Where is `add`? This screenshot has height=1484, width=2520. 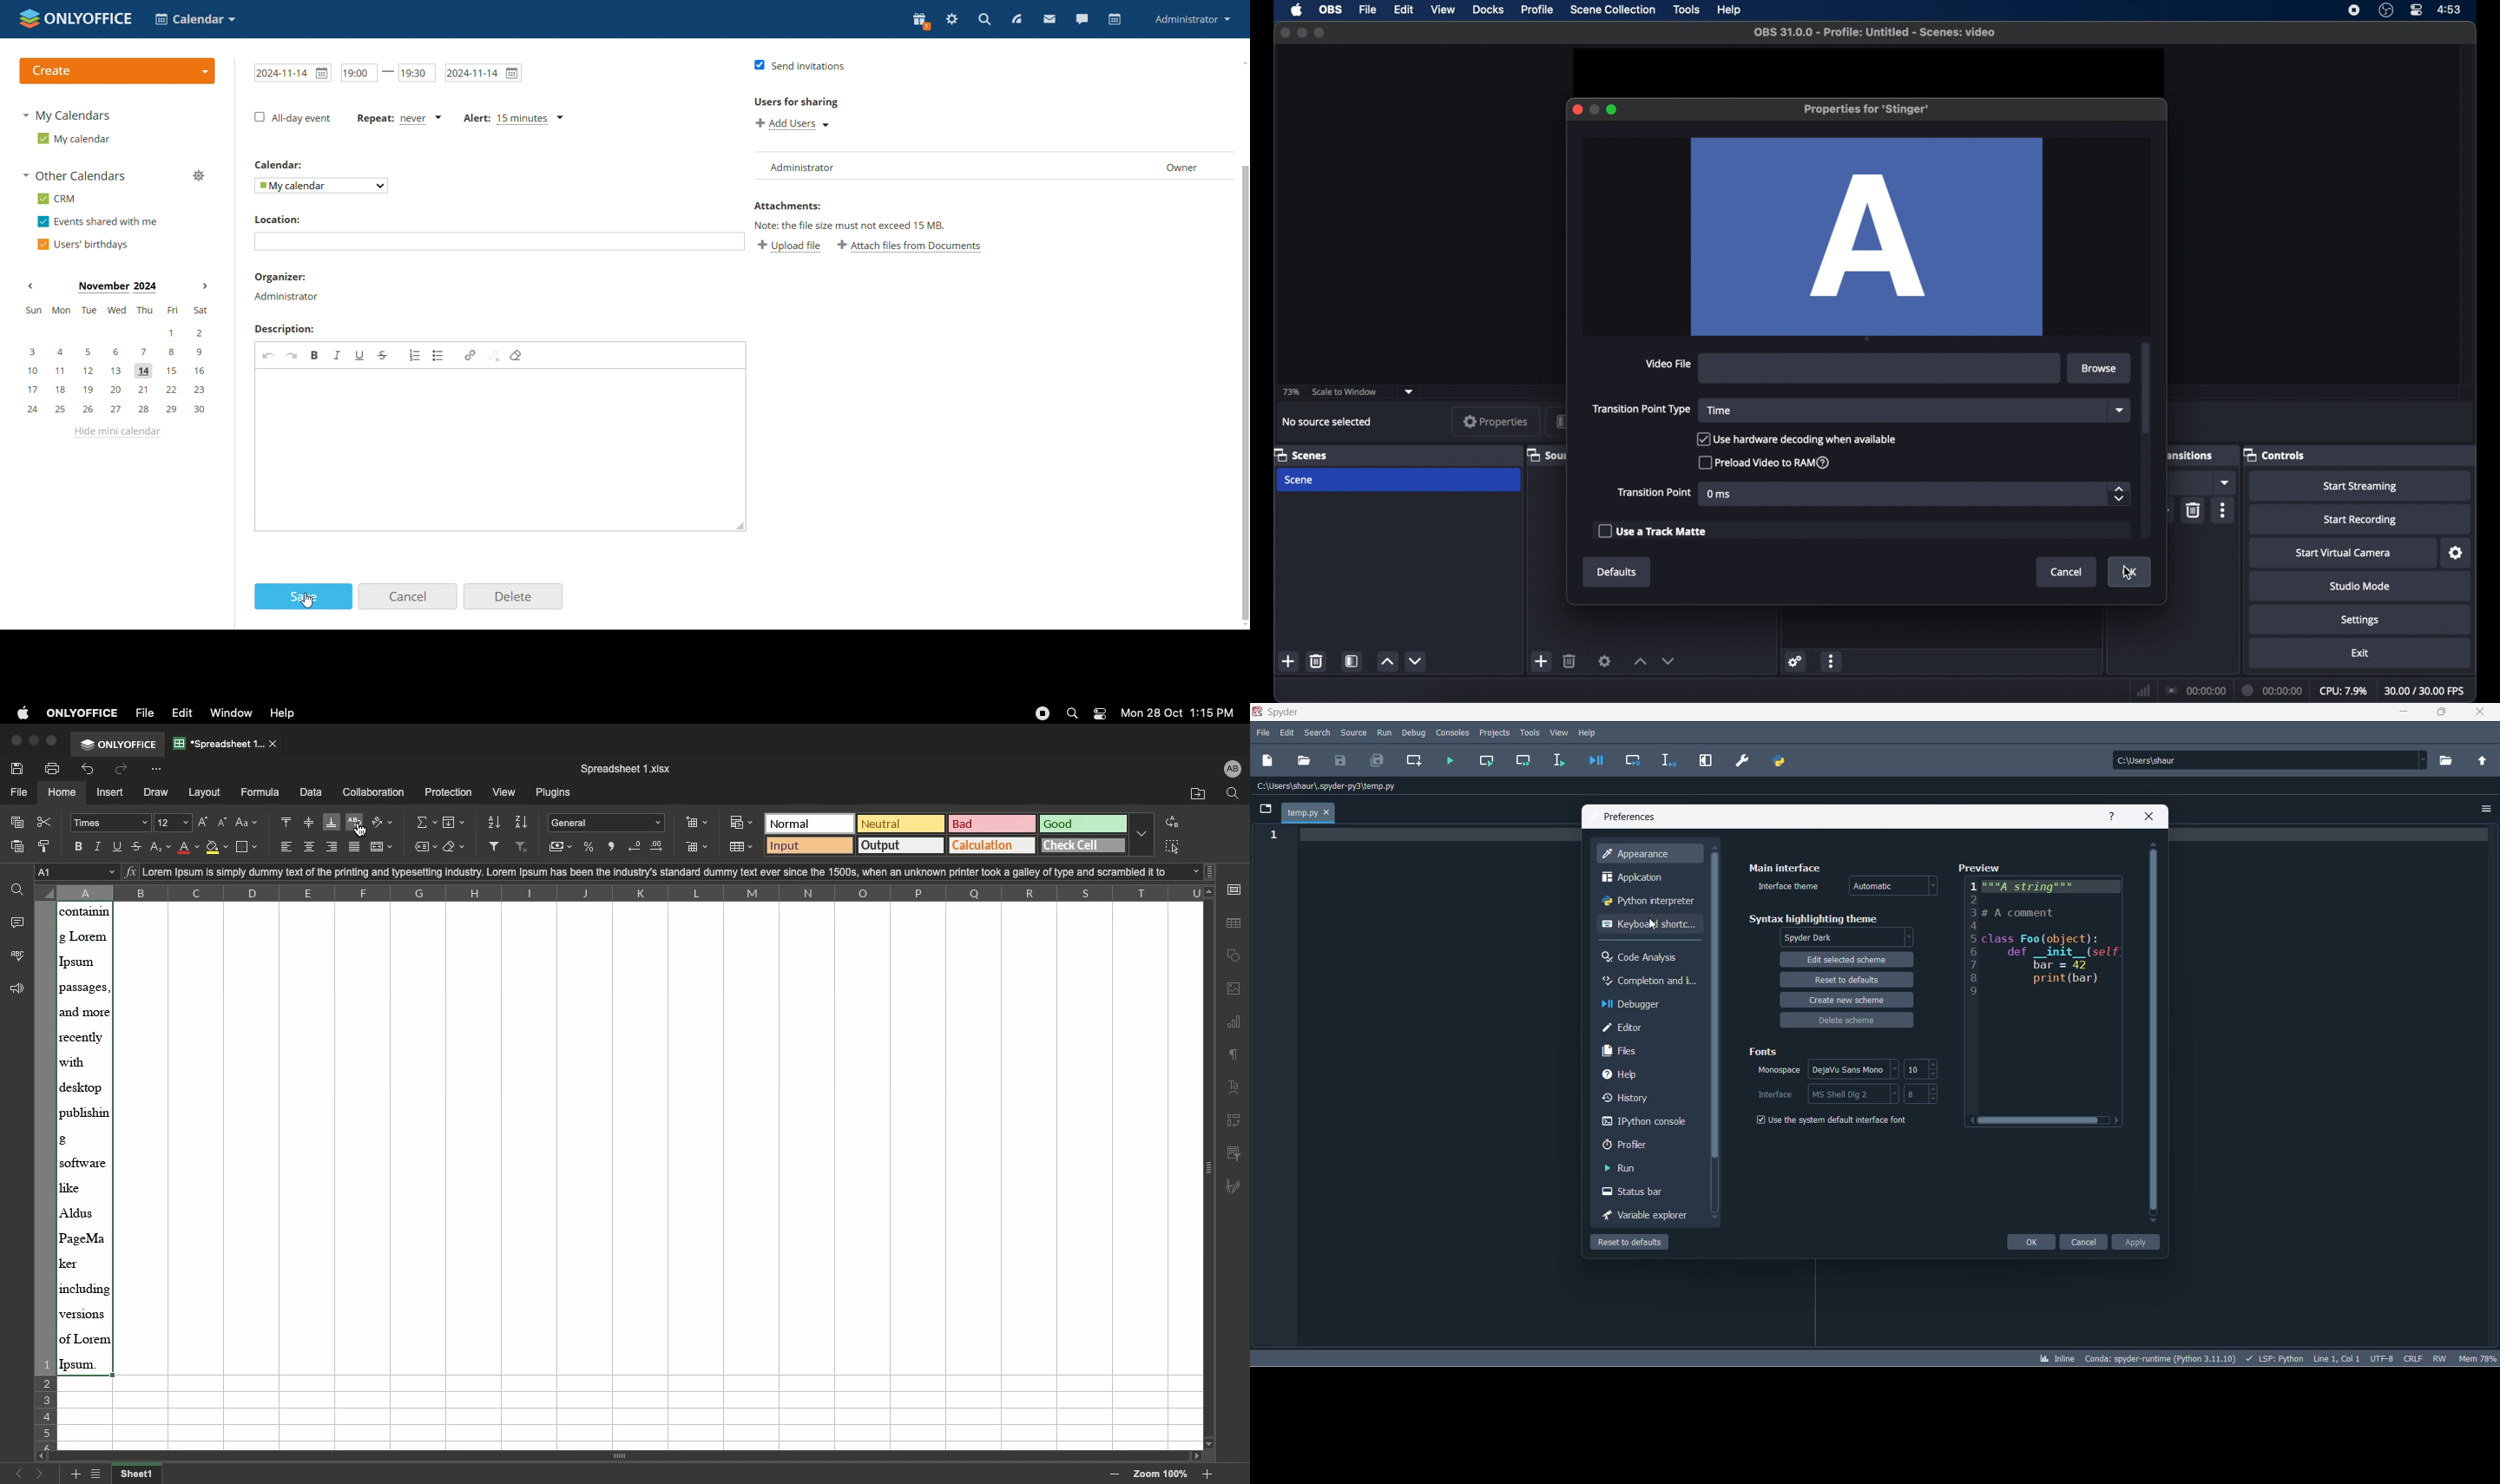 add is located at coordinates (1540, 661).